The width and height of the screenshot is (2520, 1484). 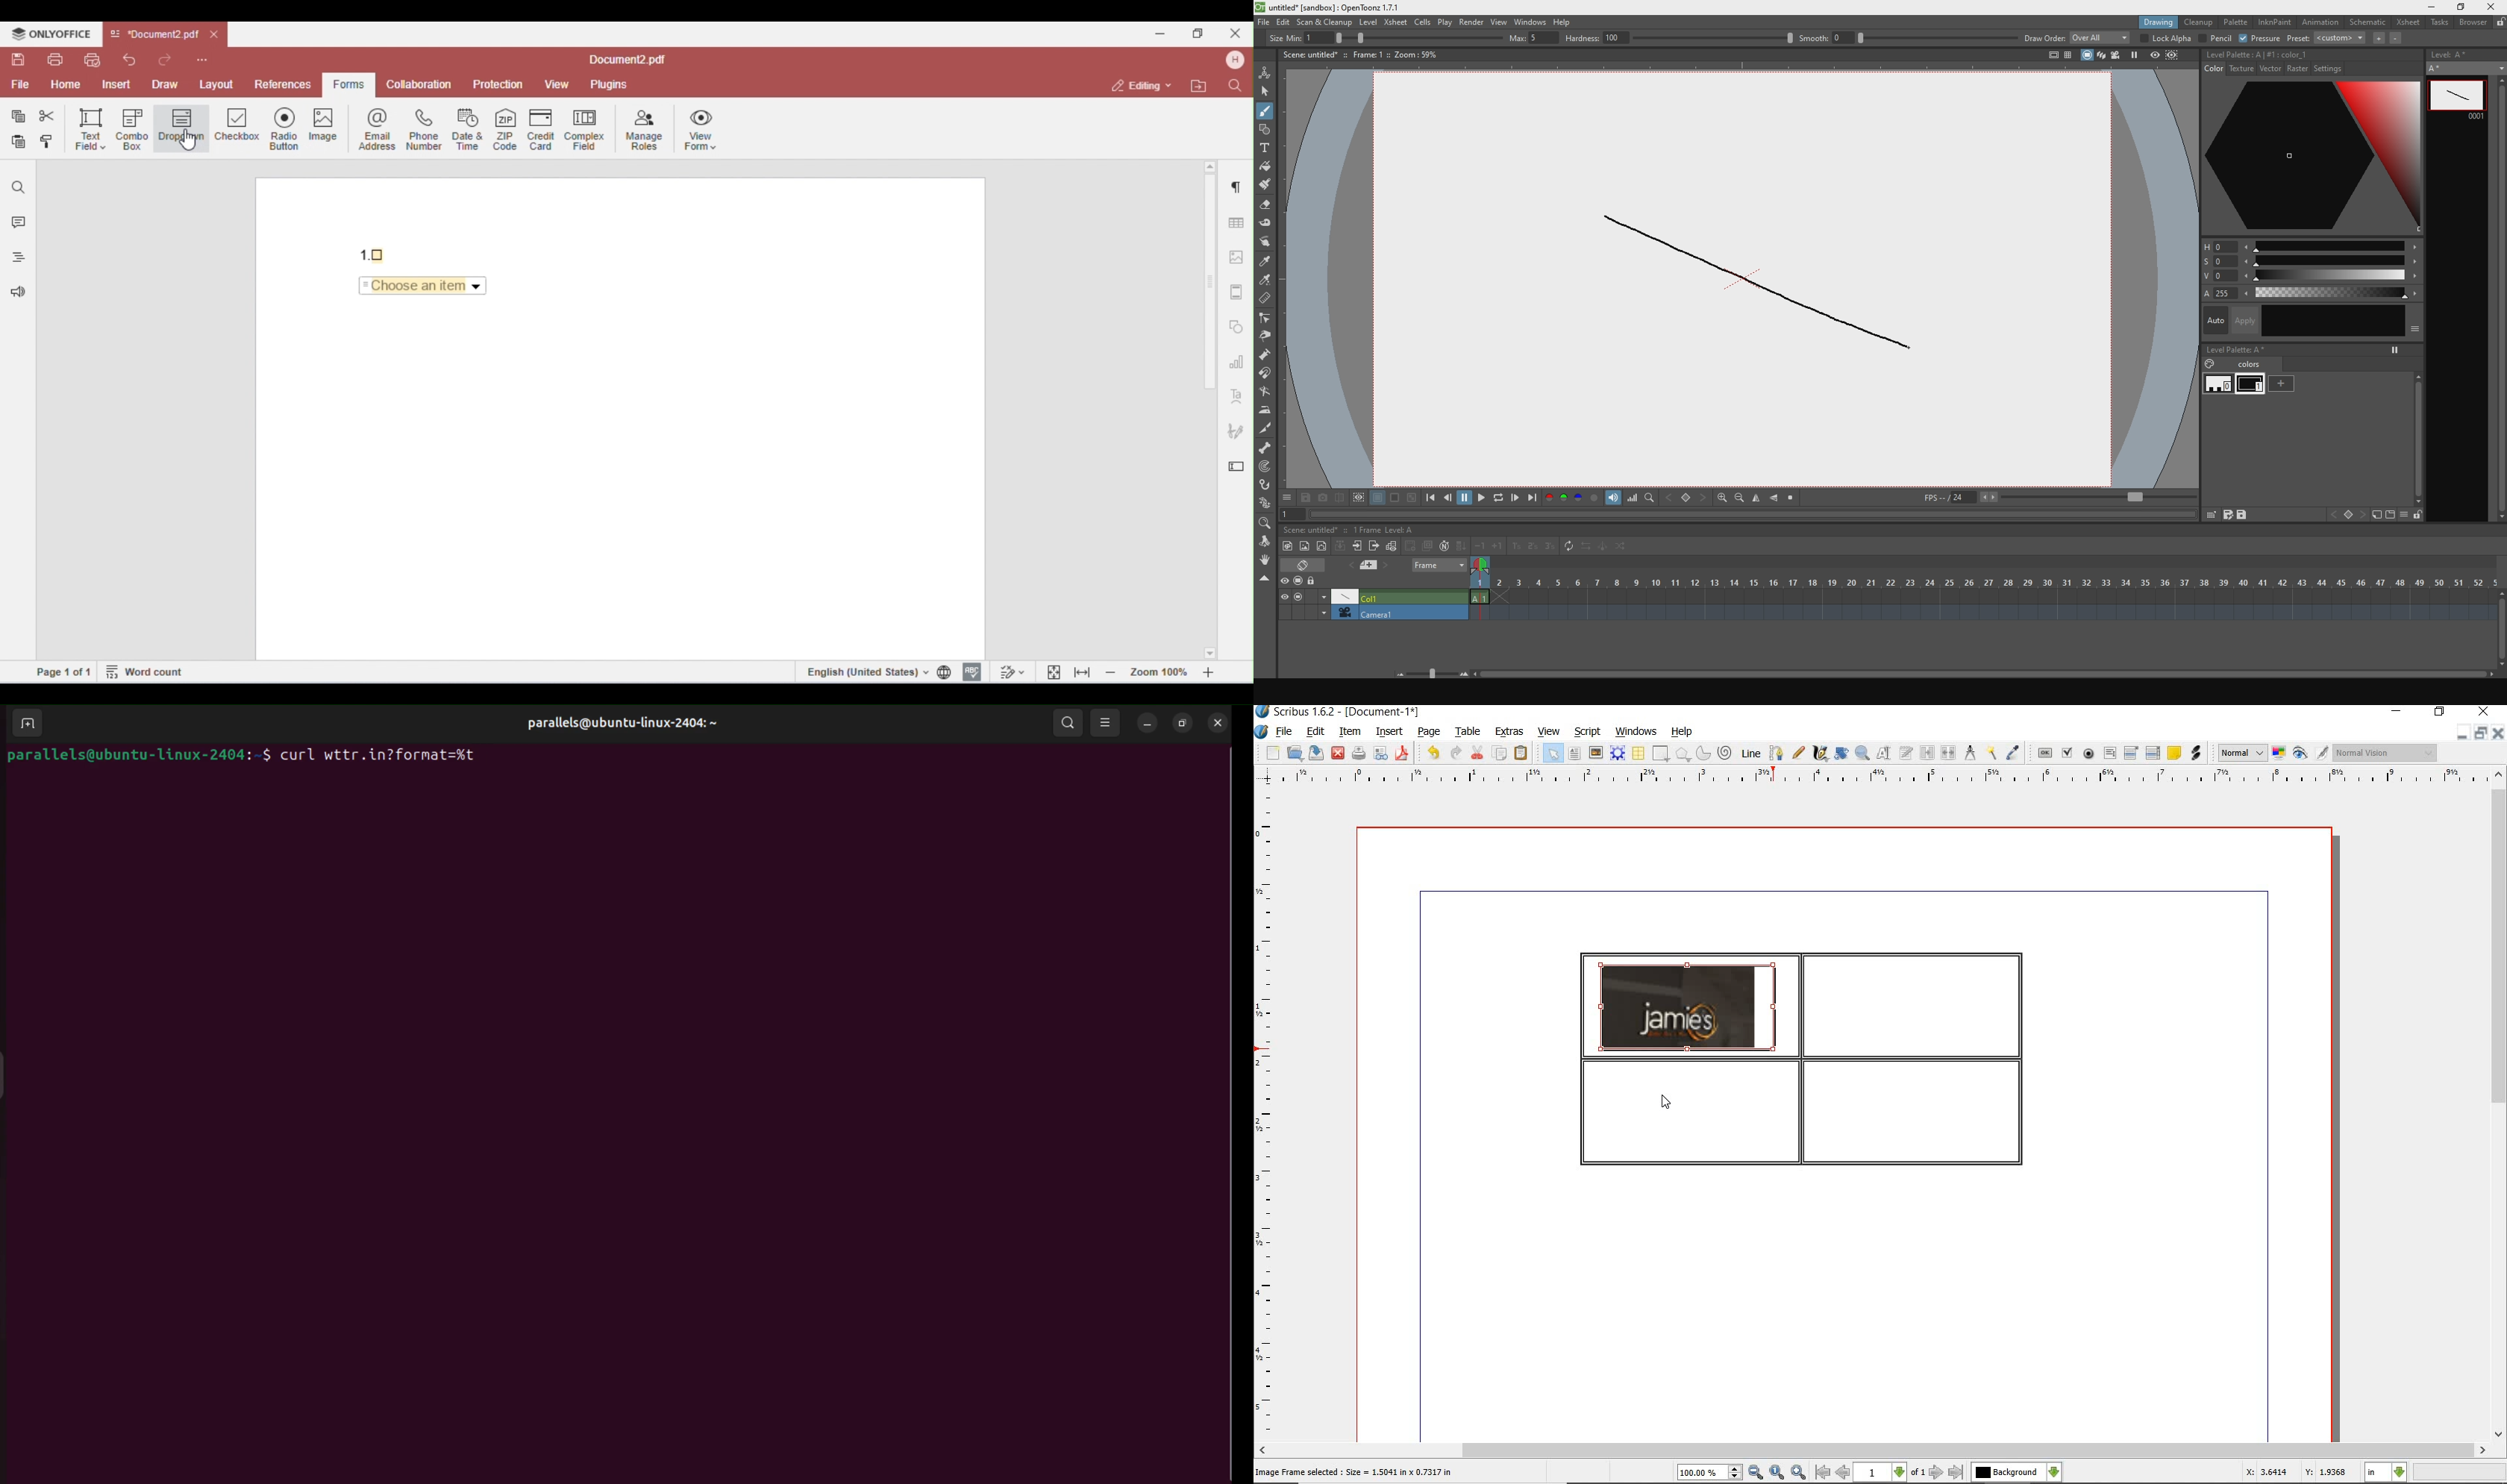 What do you see at coordinates (1596, 754) in the screenshot?
I see `image` at bounding box center [1596, 754].